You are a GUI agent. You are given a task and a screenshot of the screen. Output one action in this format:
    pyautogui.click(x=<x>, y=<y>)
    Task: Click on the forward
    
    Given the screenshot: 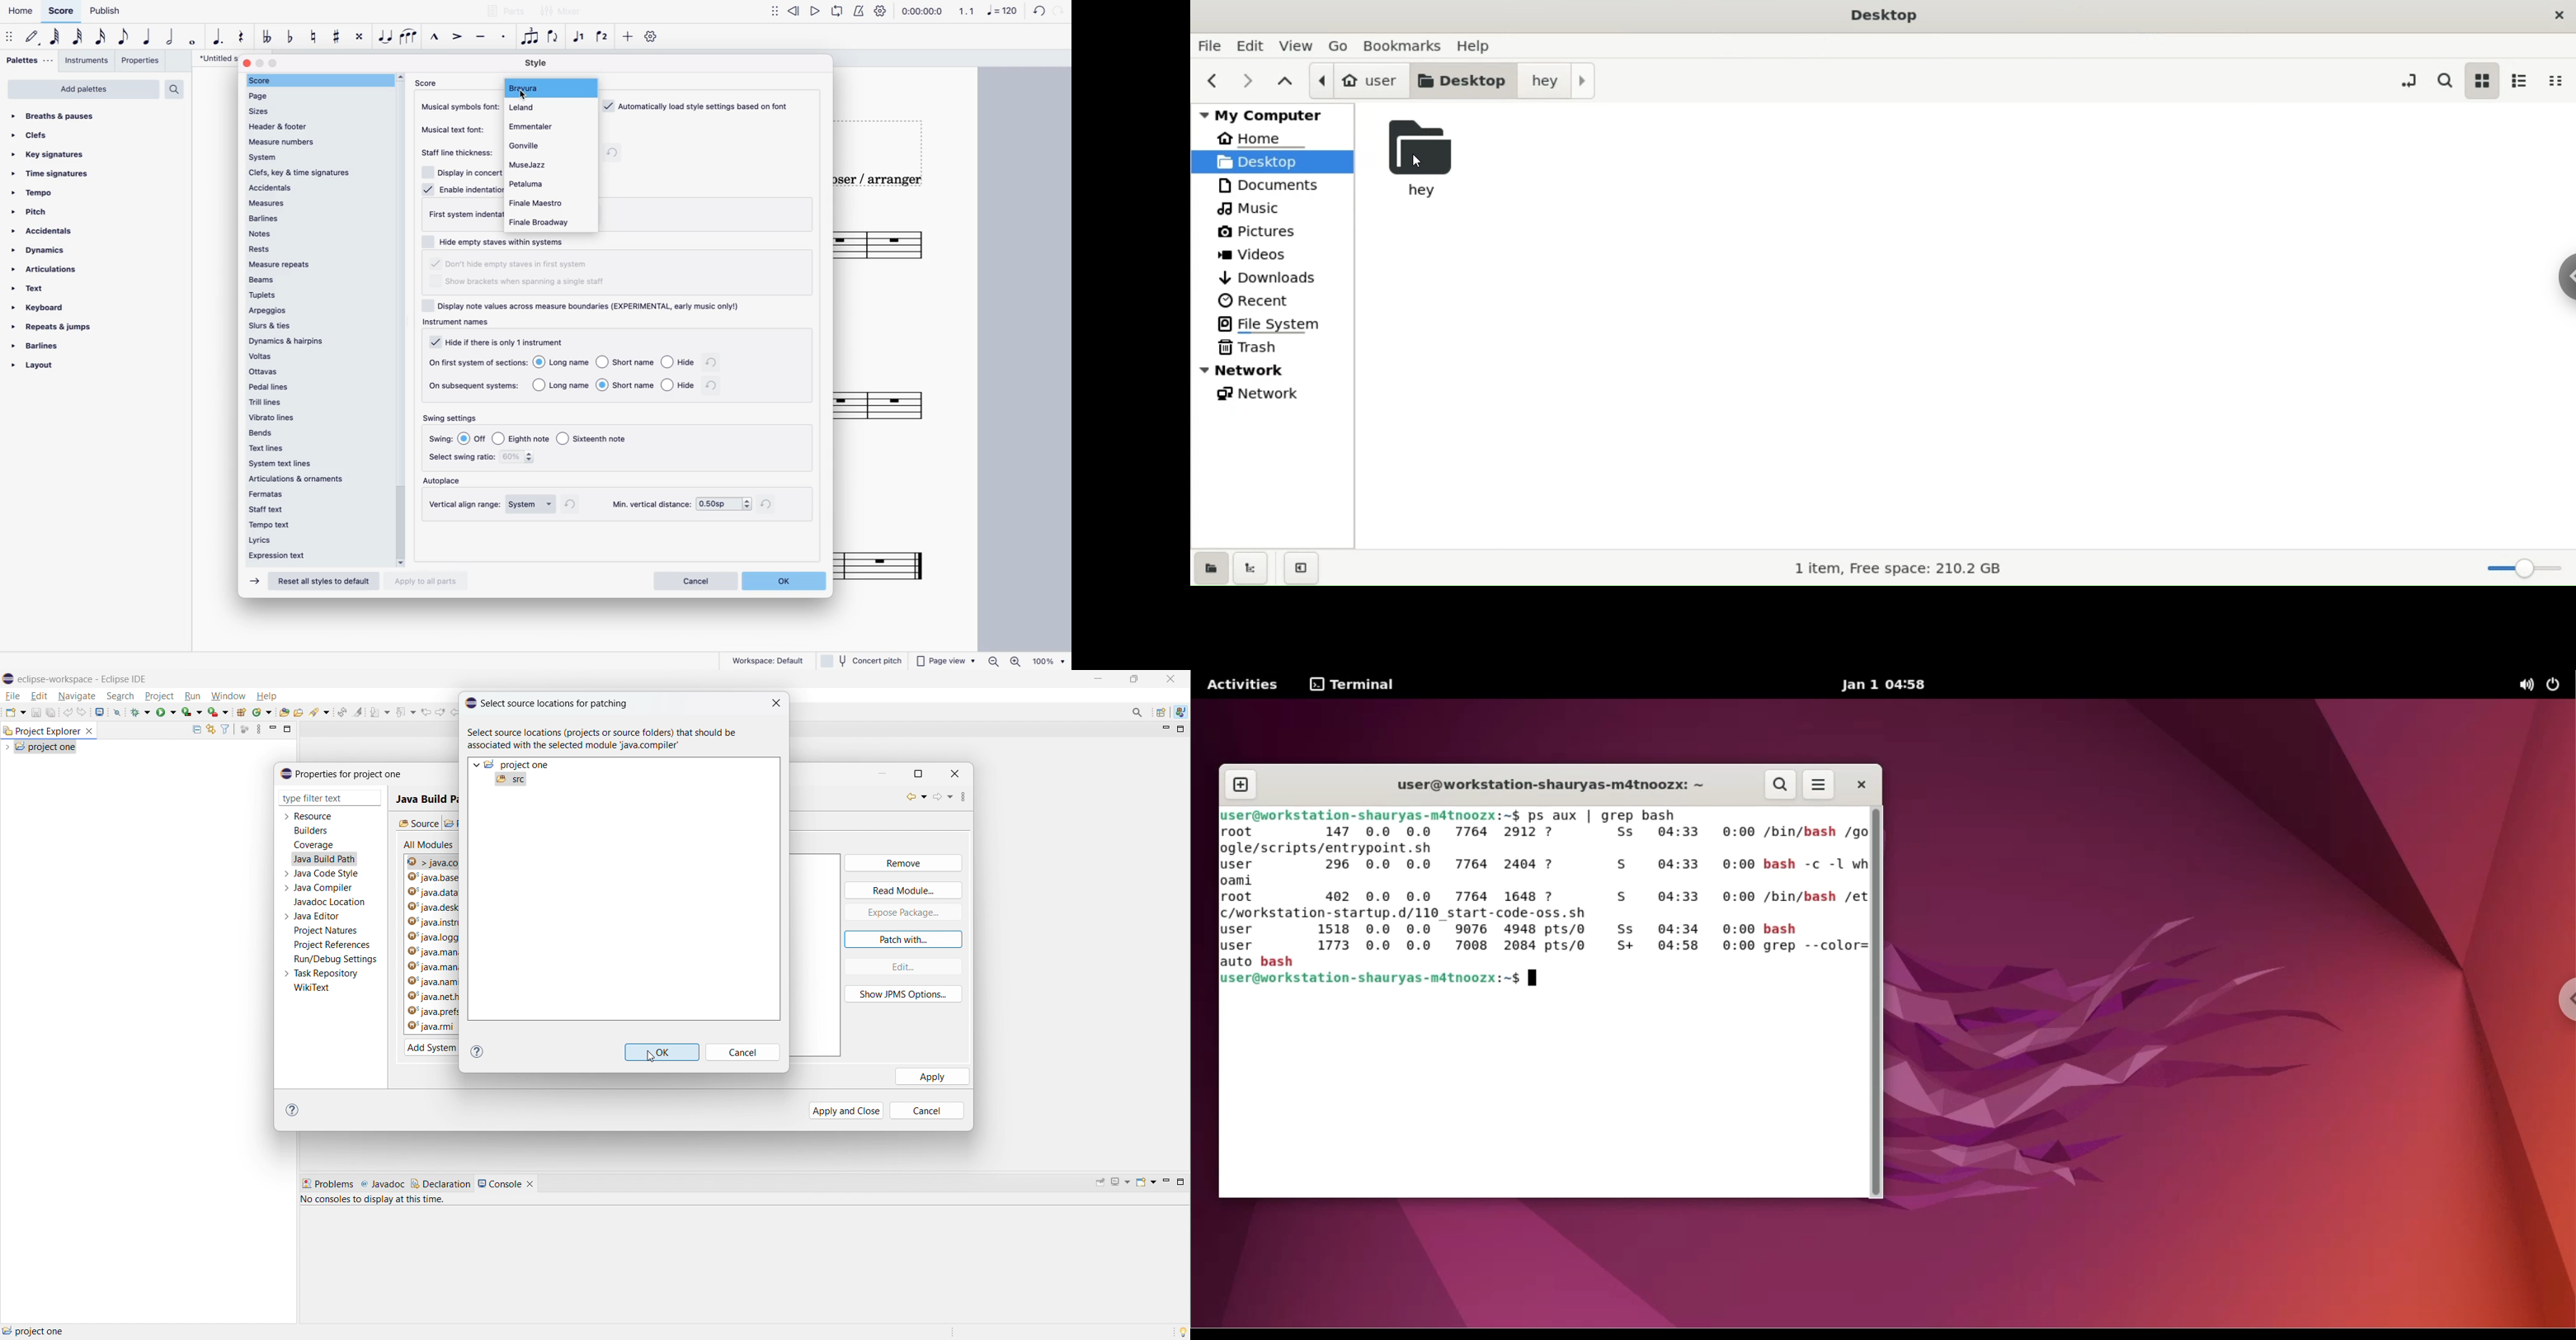 What is the action you would take?
    pyautogui.click(x=818, y=8)
    